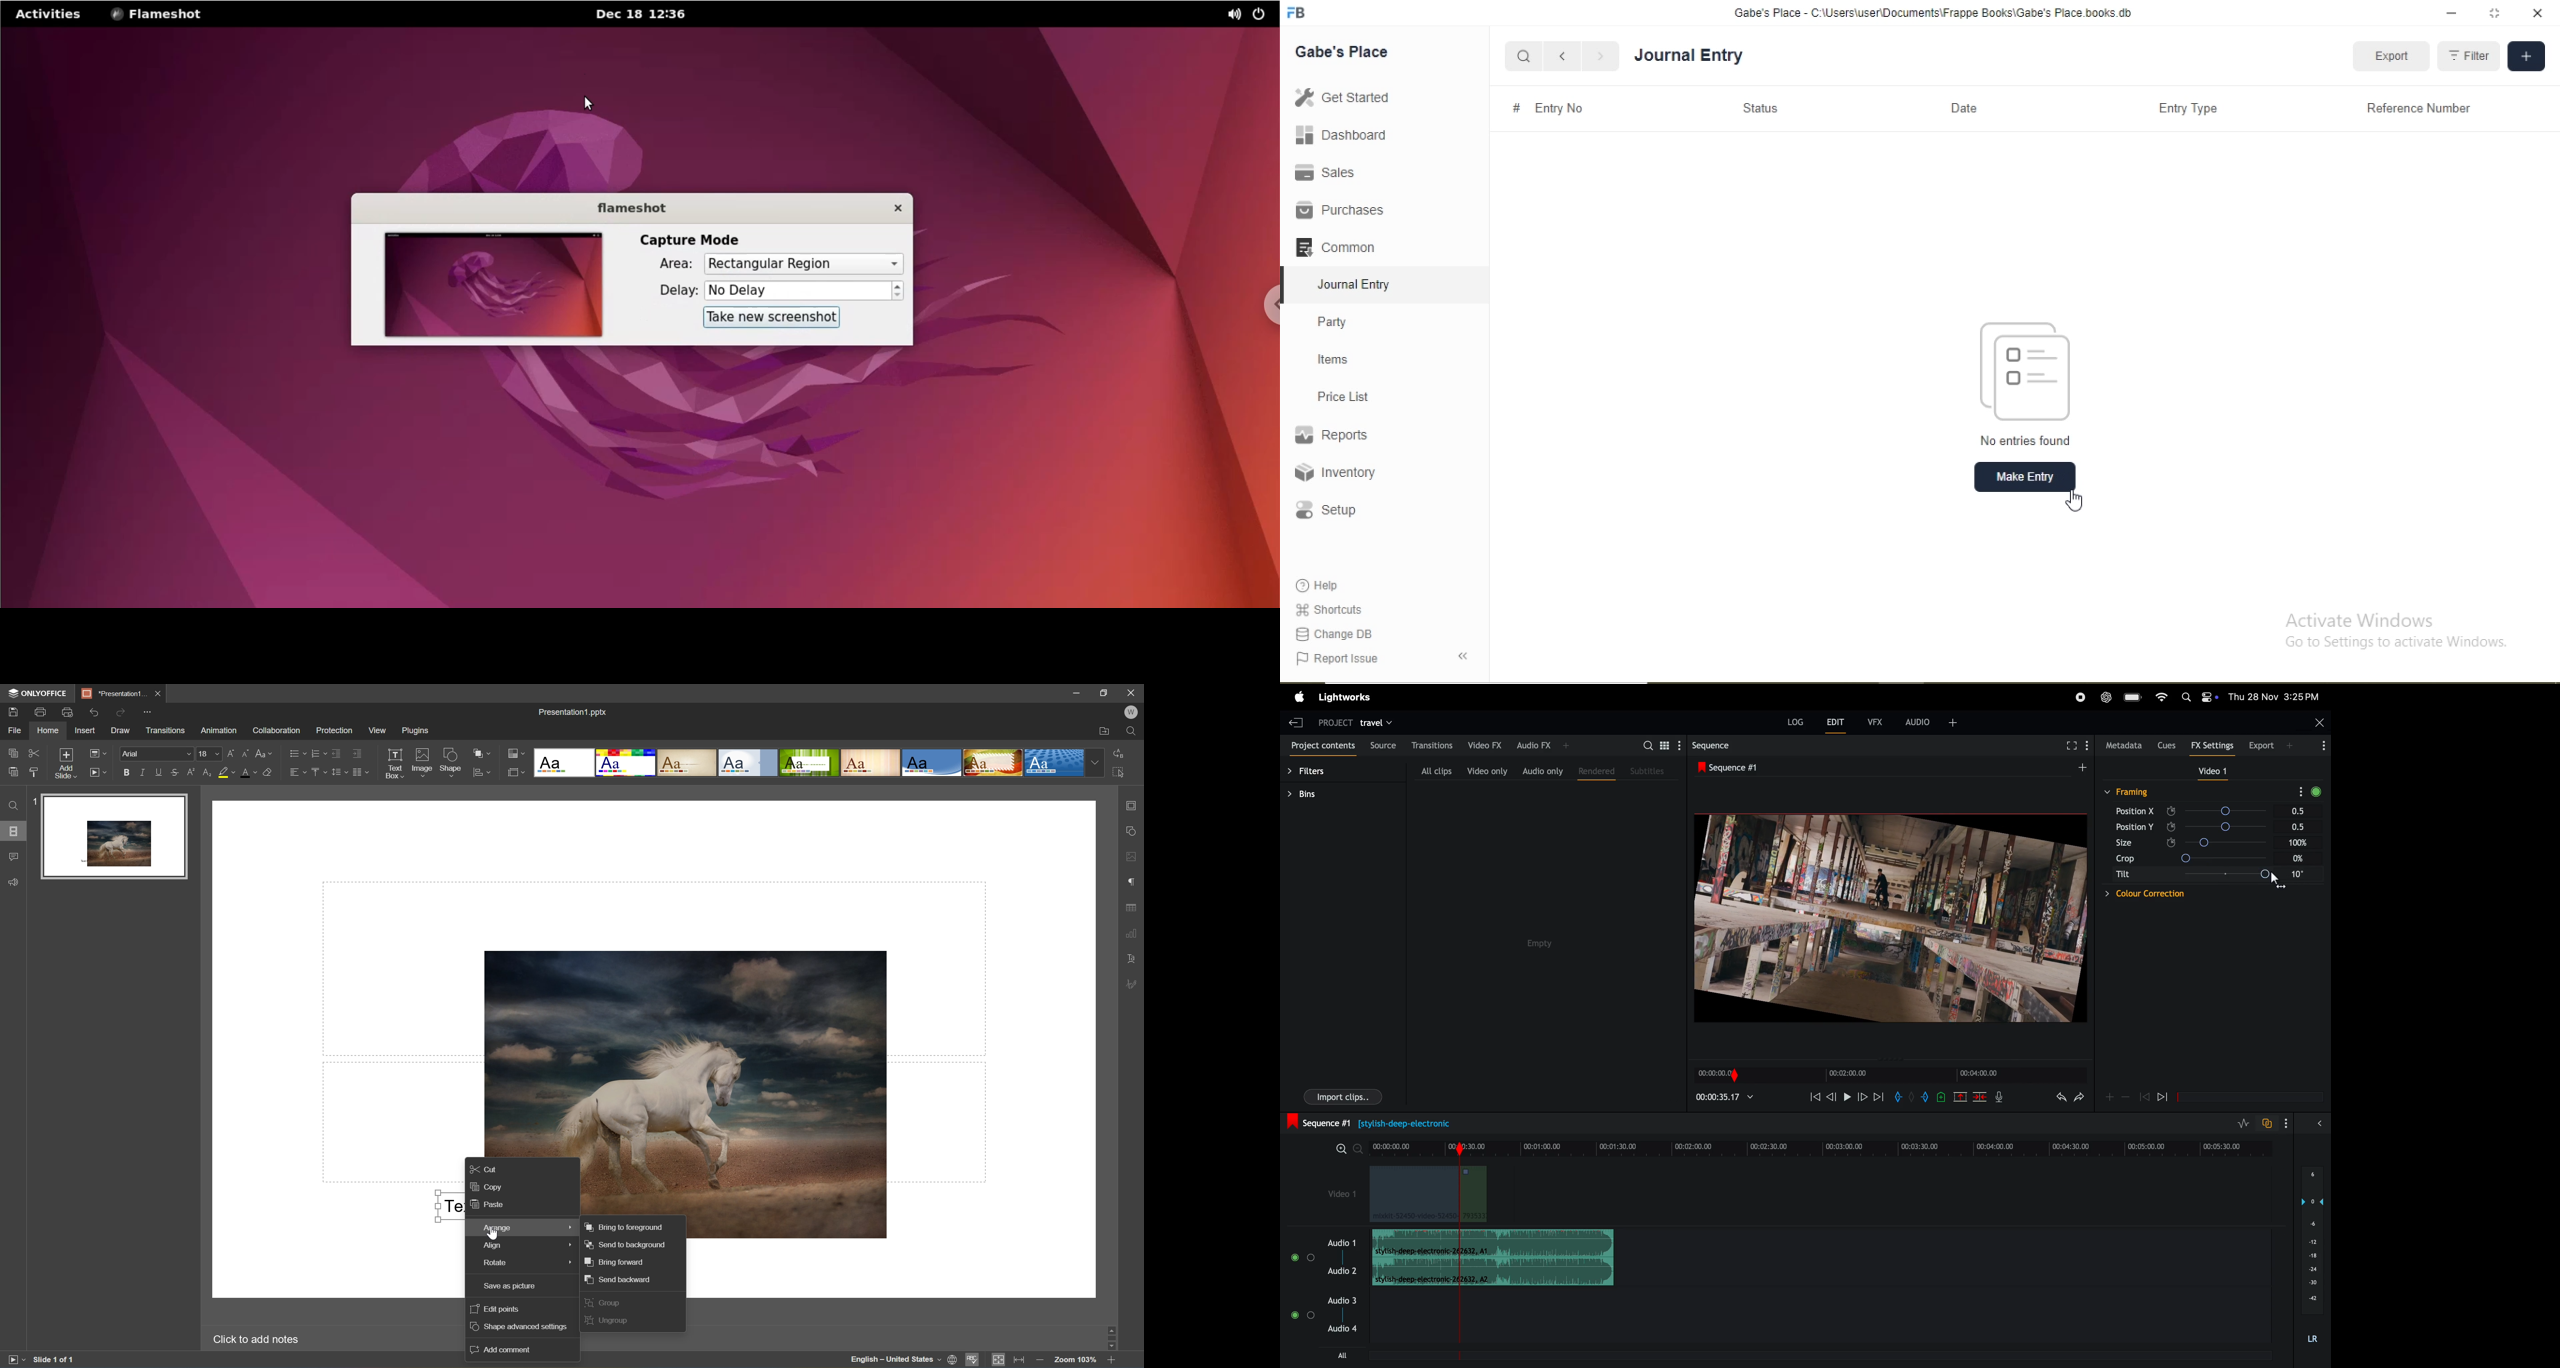 Image resolution: width=2576 pixels, height=1372 pixels. I want to click on Table settings, so click(1134, 910).